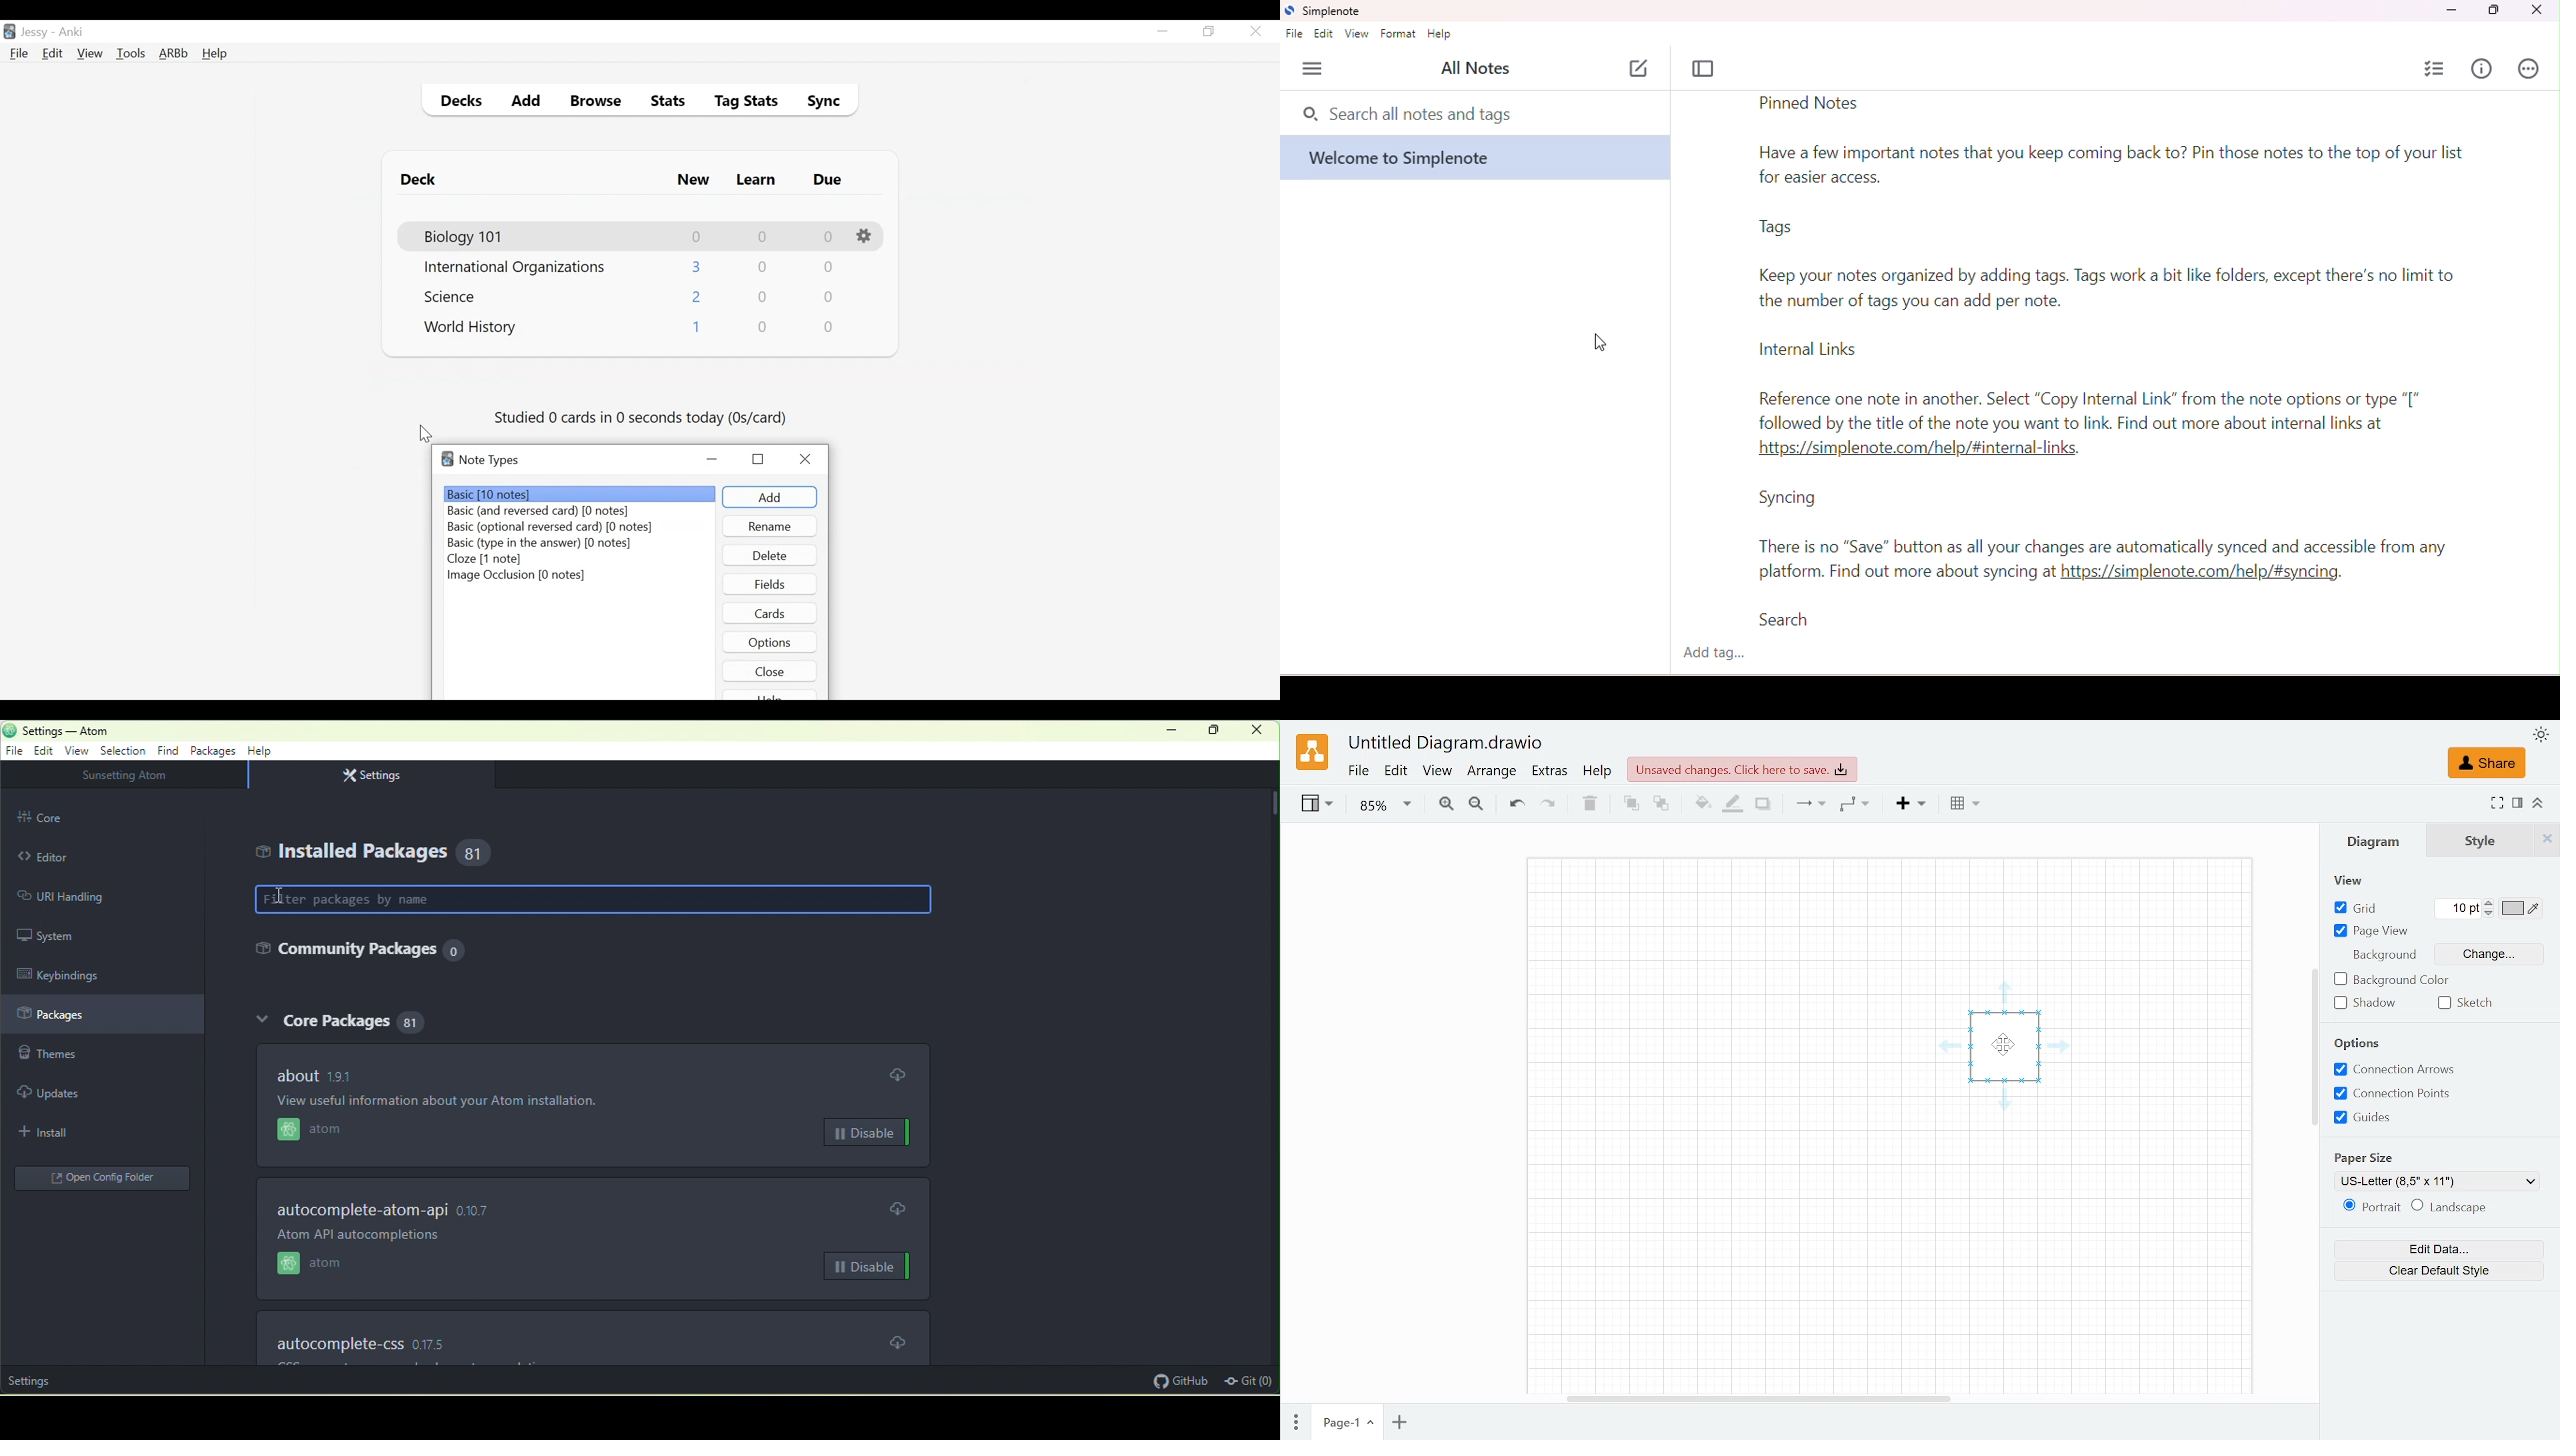  I want to click on Collapse /expamd, so click(2538, 803).